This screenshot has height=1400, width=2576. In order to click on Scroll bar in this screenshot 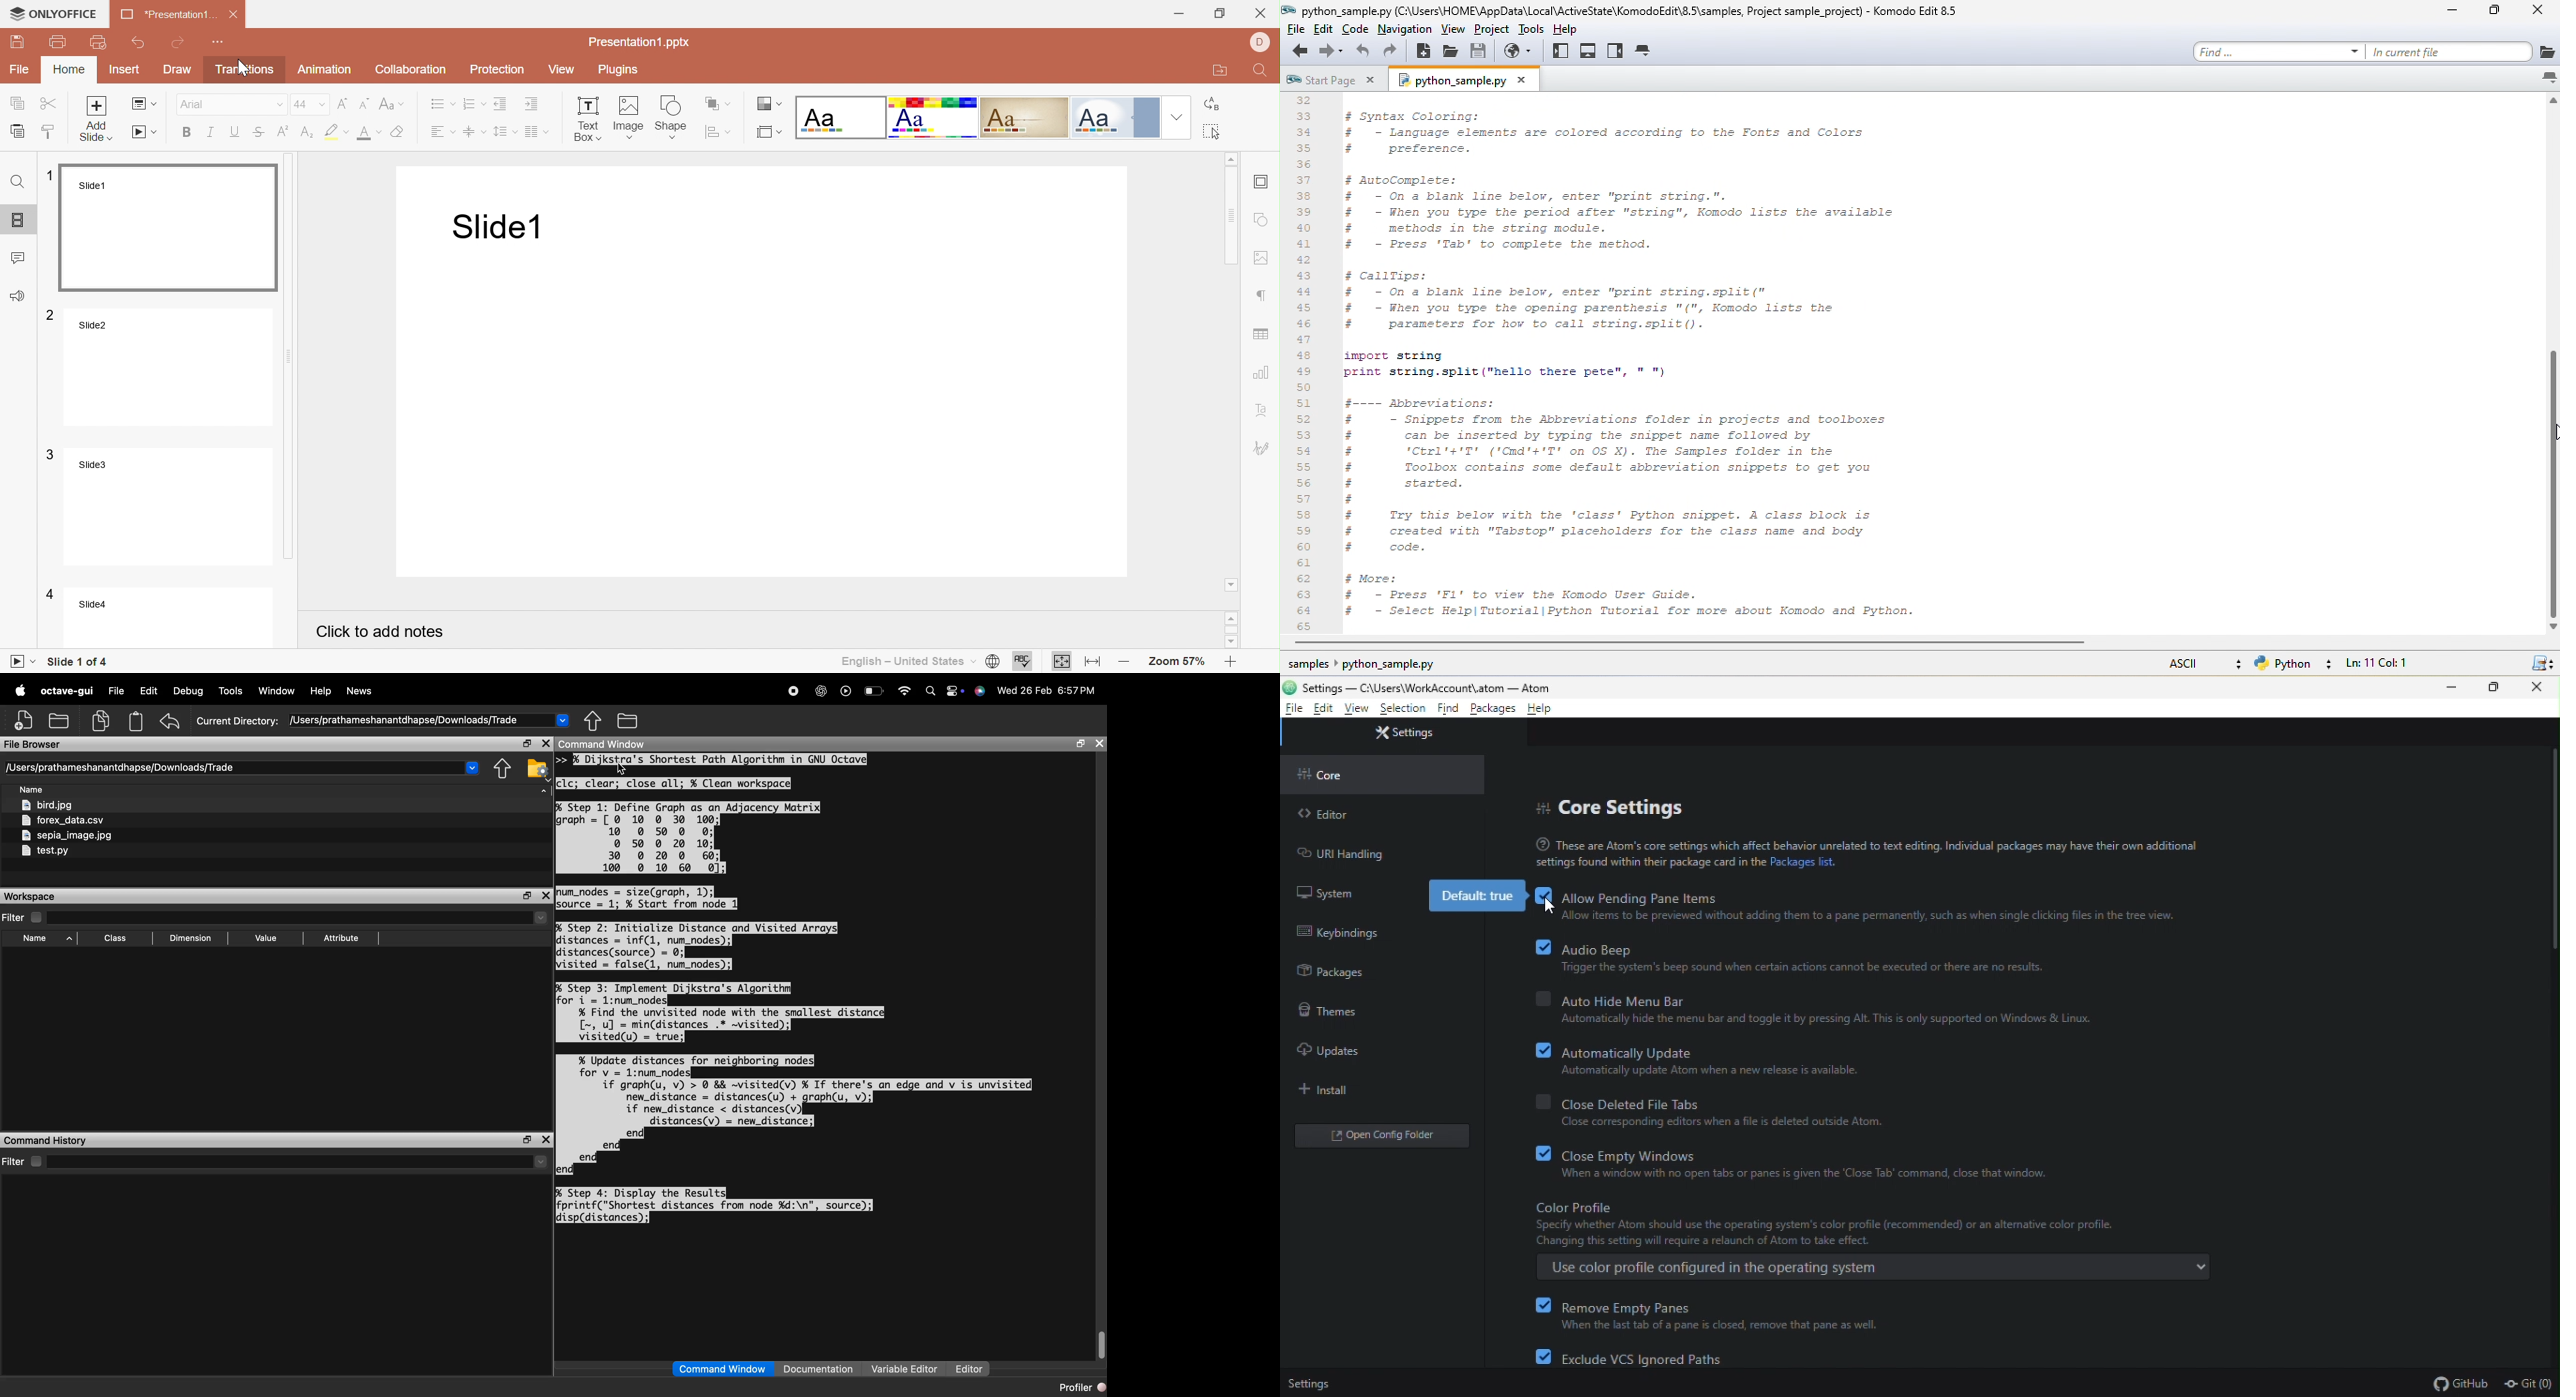, I will do `click(1233, 629)`.